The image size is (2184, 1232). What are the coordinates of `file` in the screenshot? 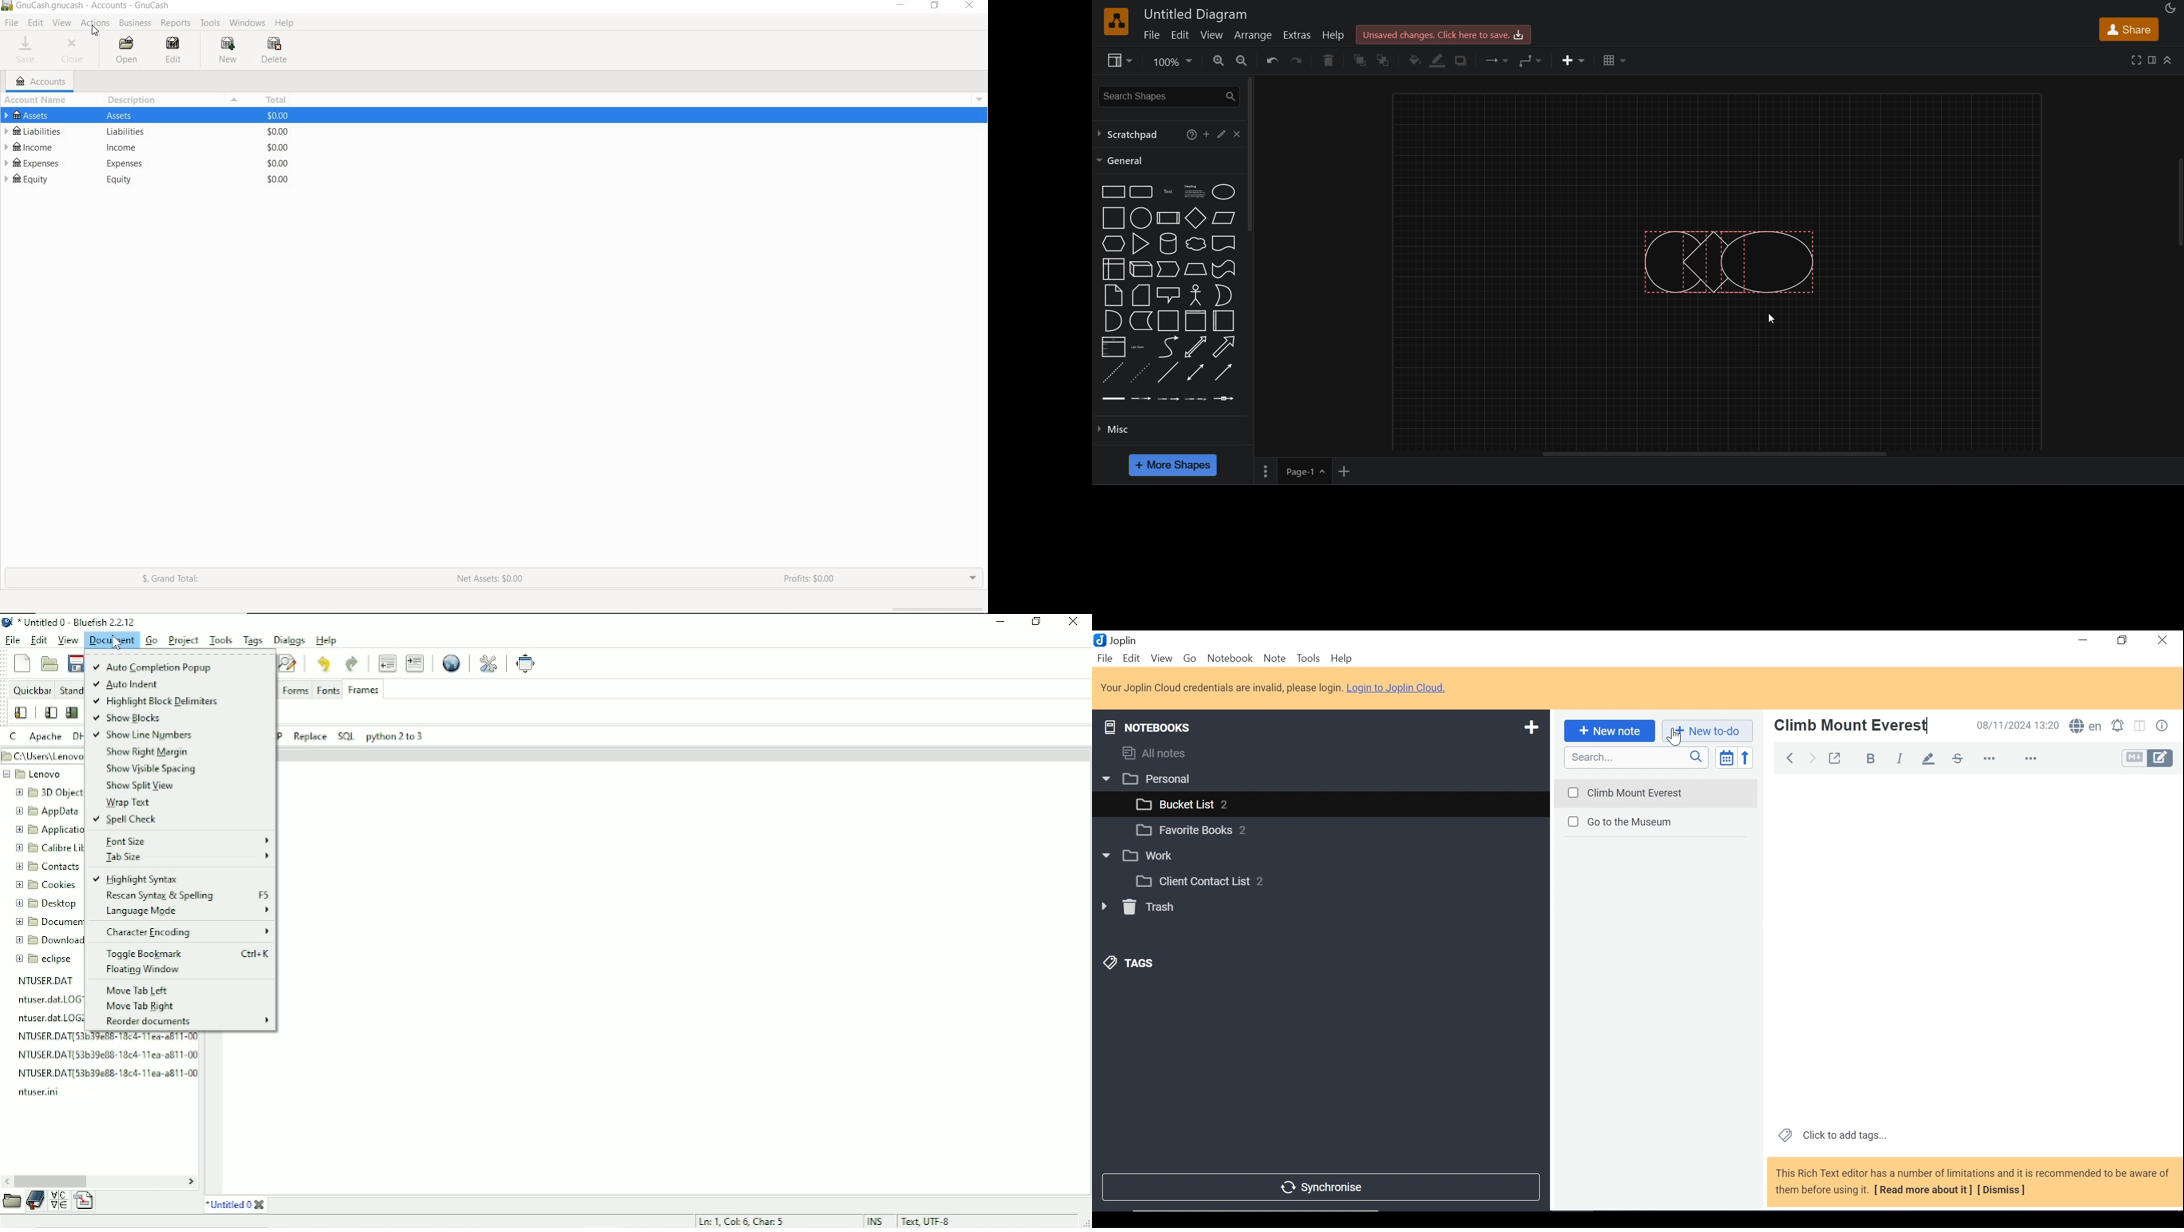 It's located at (49, 1092).